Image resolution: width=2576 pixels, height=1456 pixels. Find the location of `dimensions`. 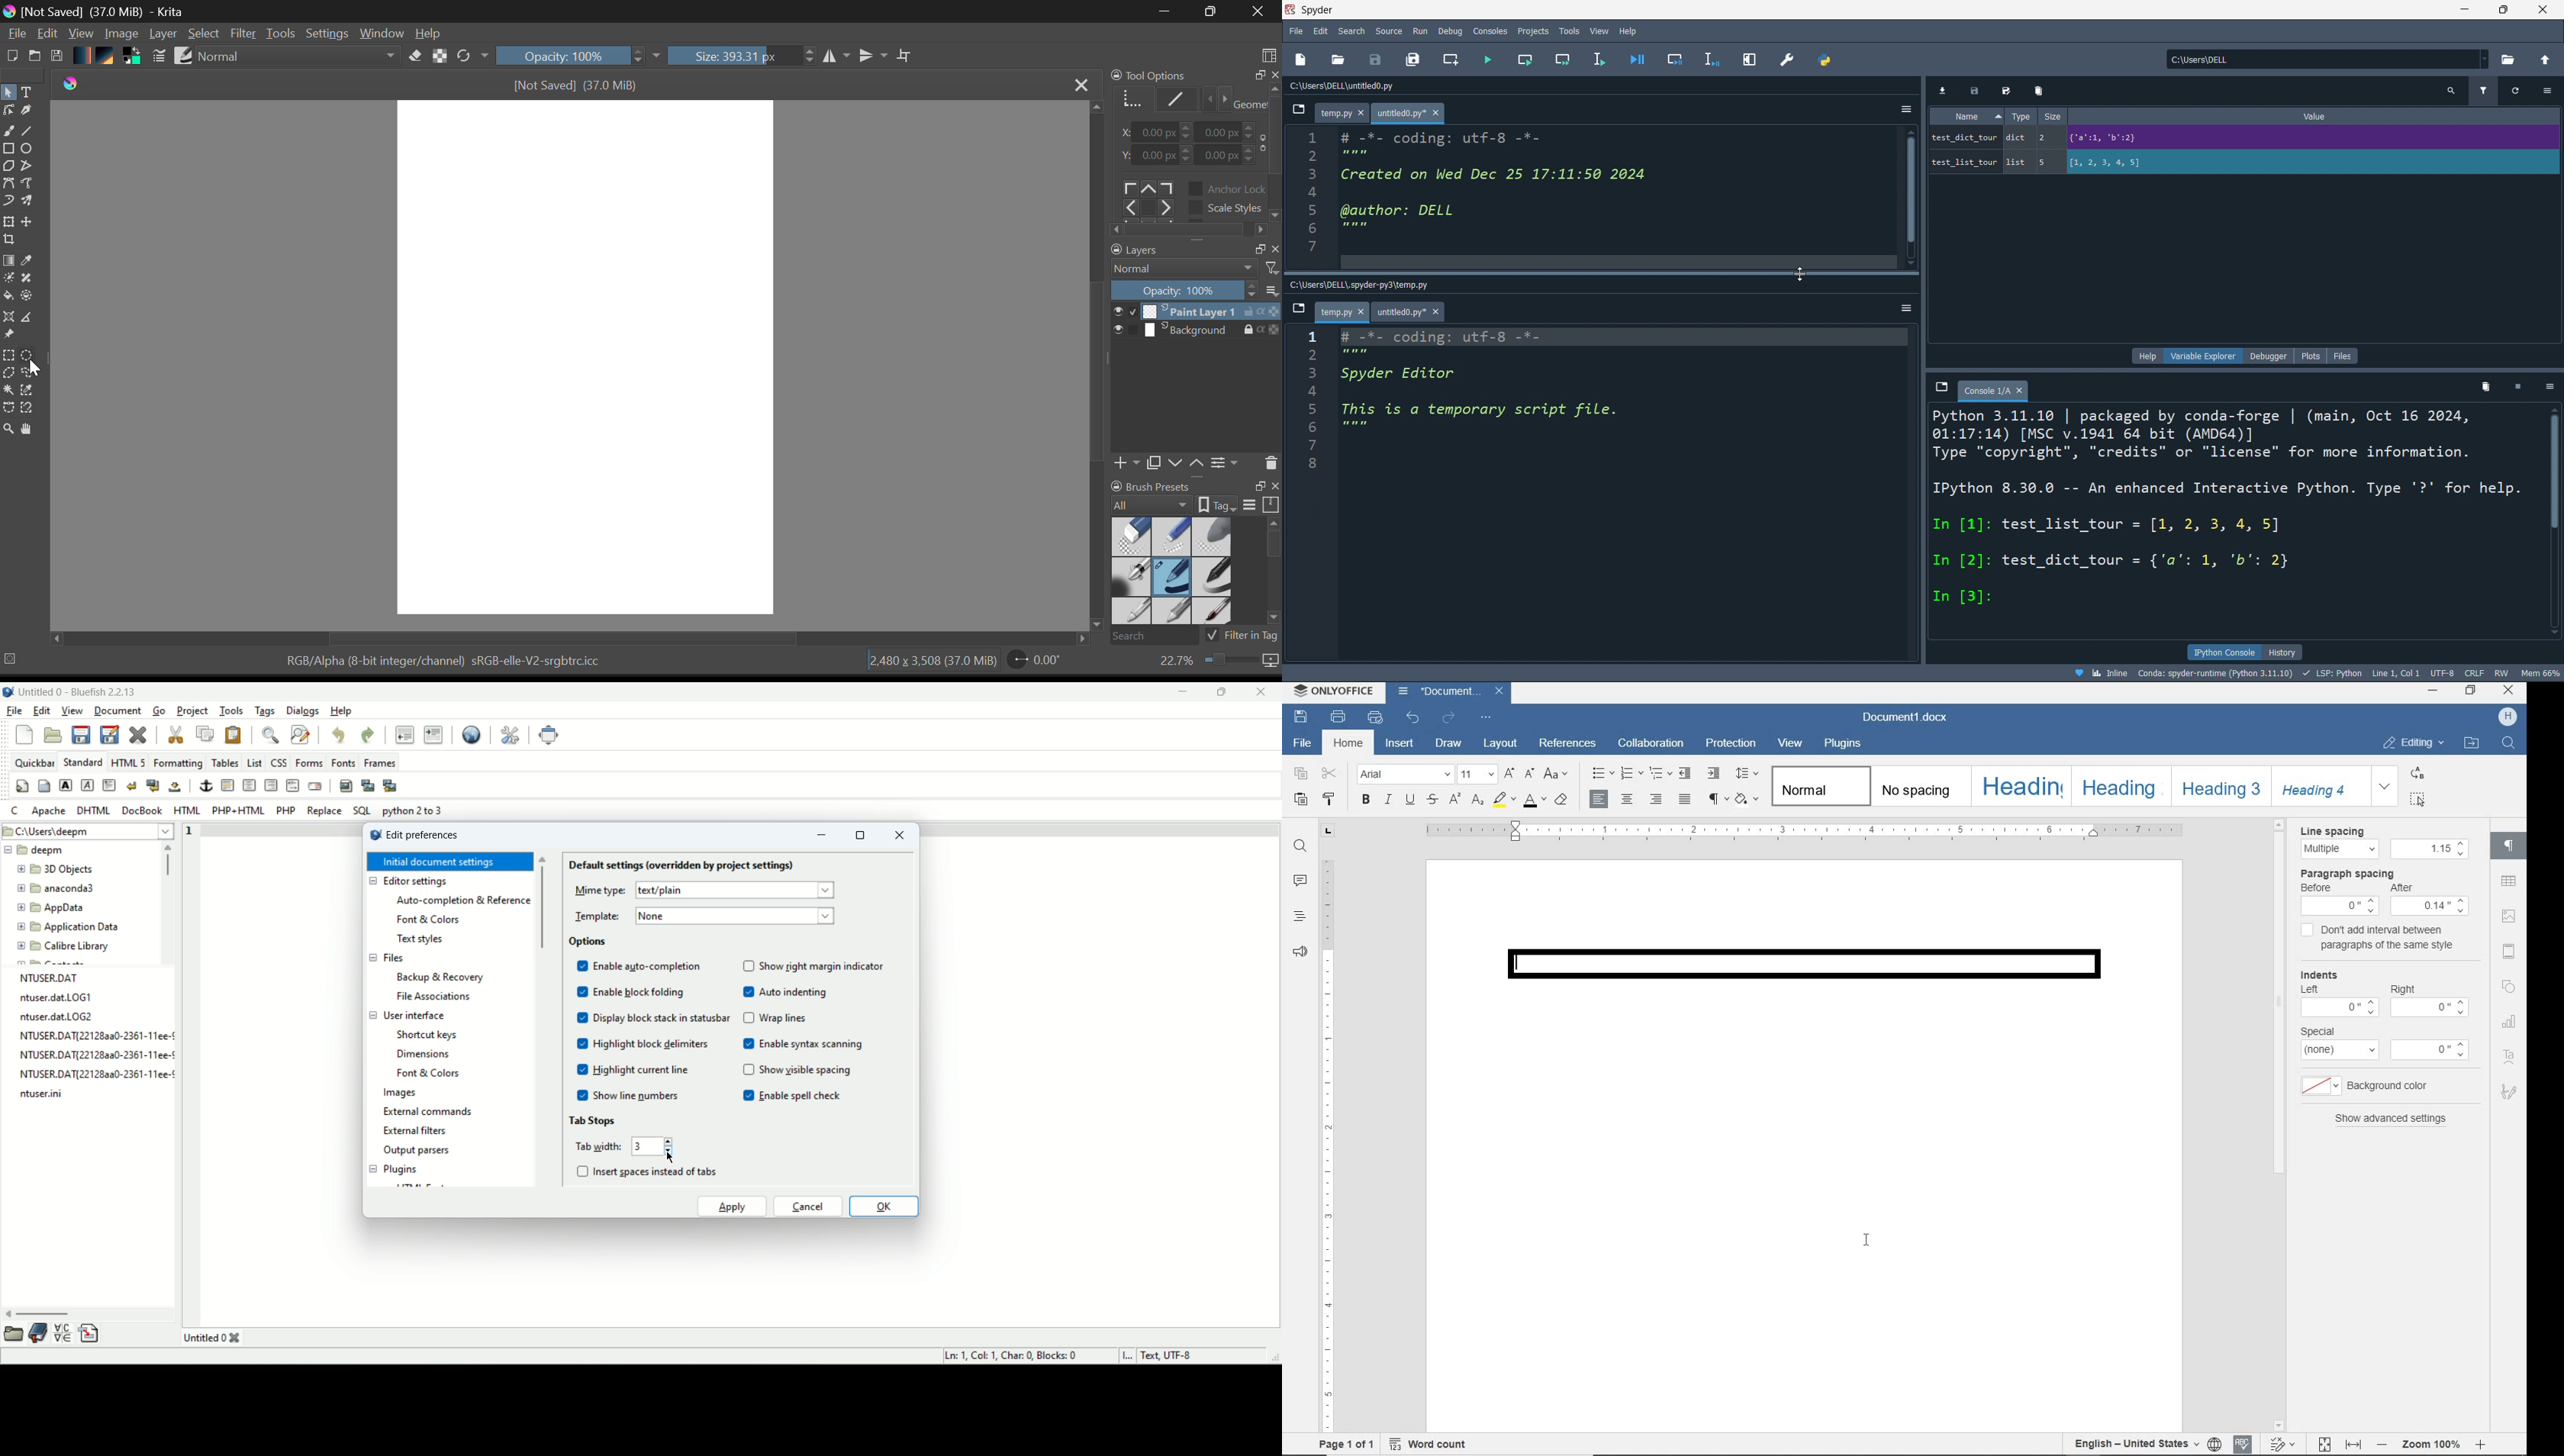

dimensions is located at coordinates (423, 1053).